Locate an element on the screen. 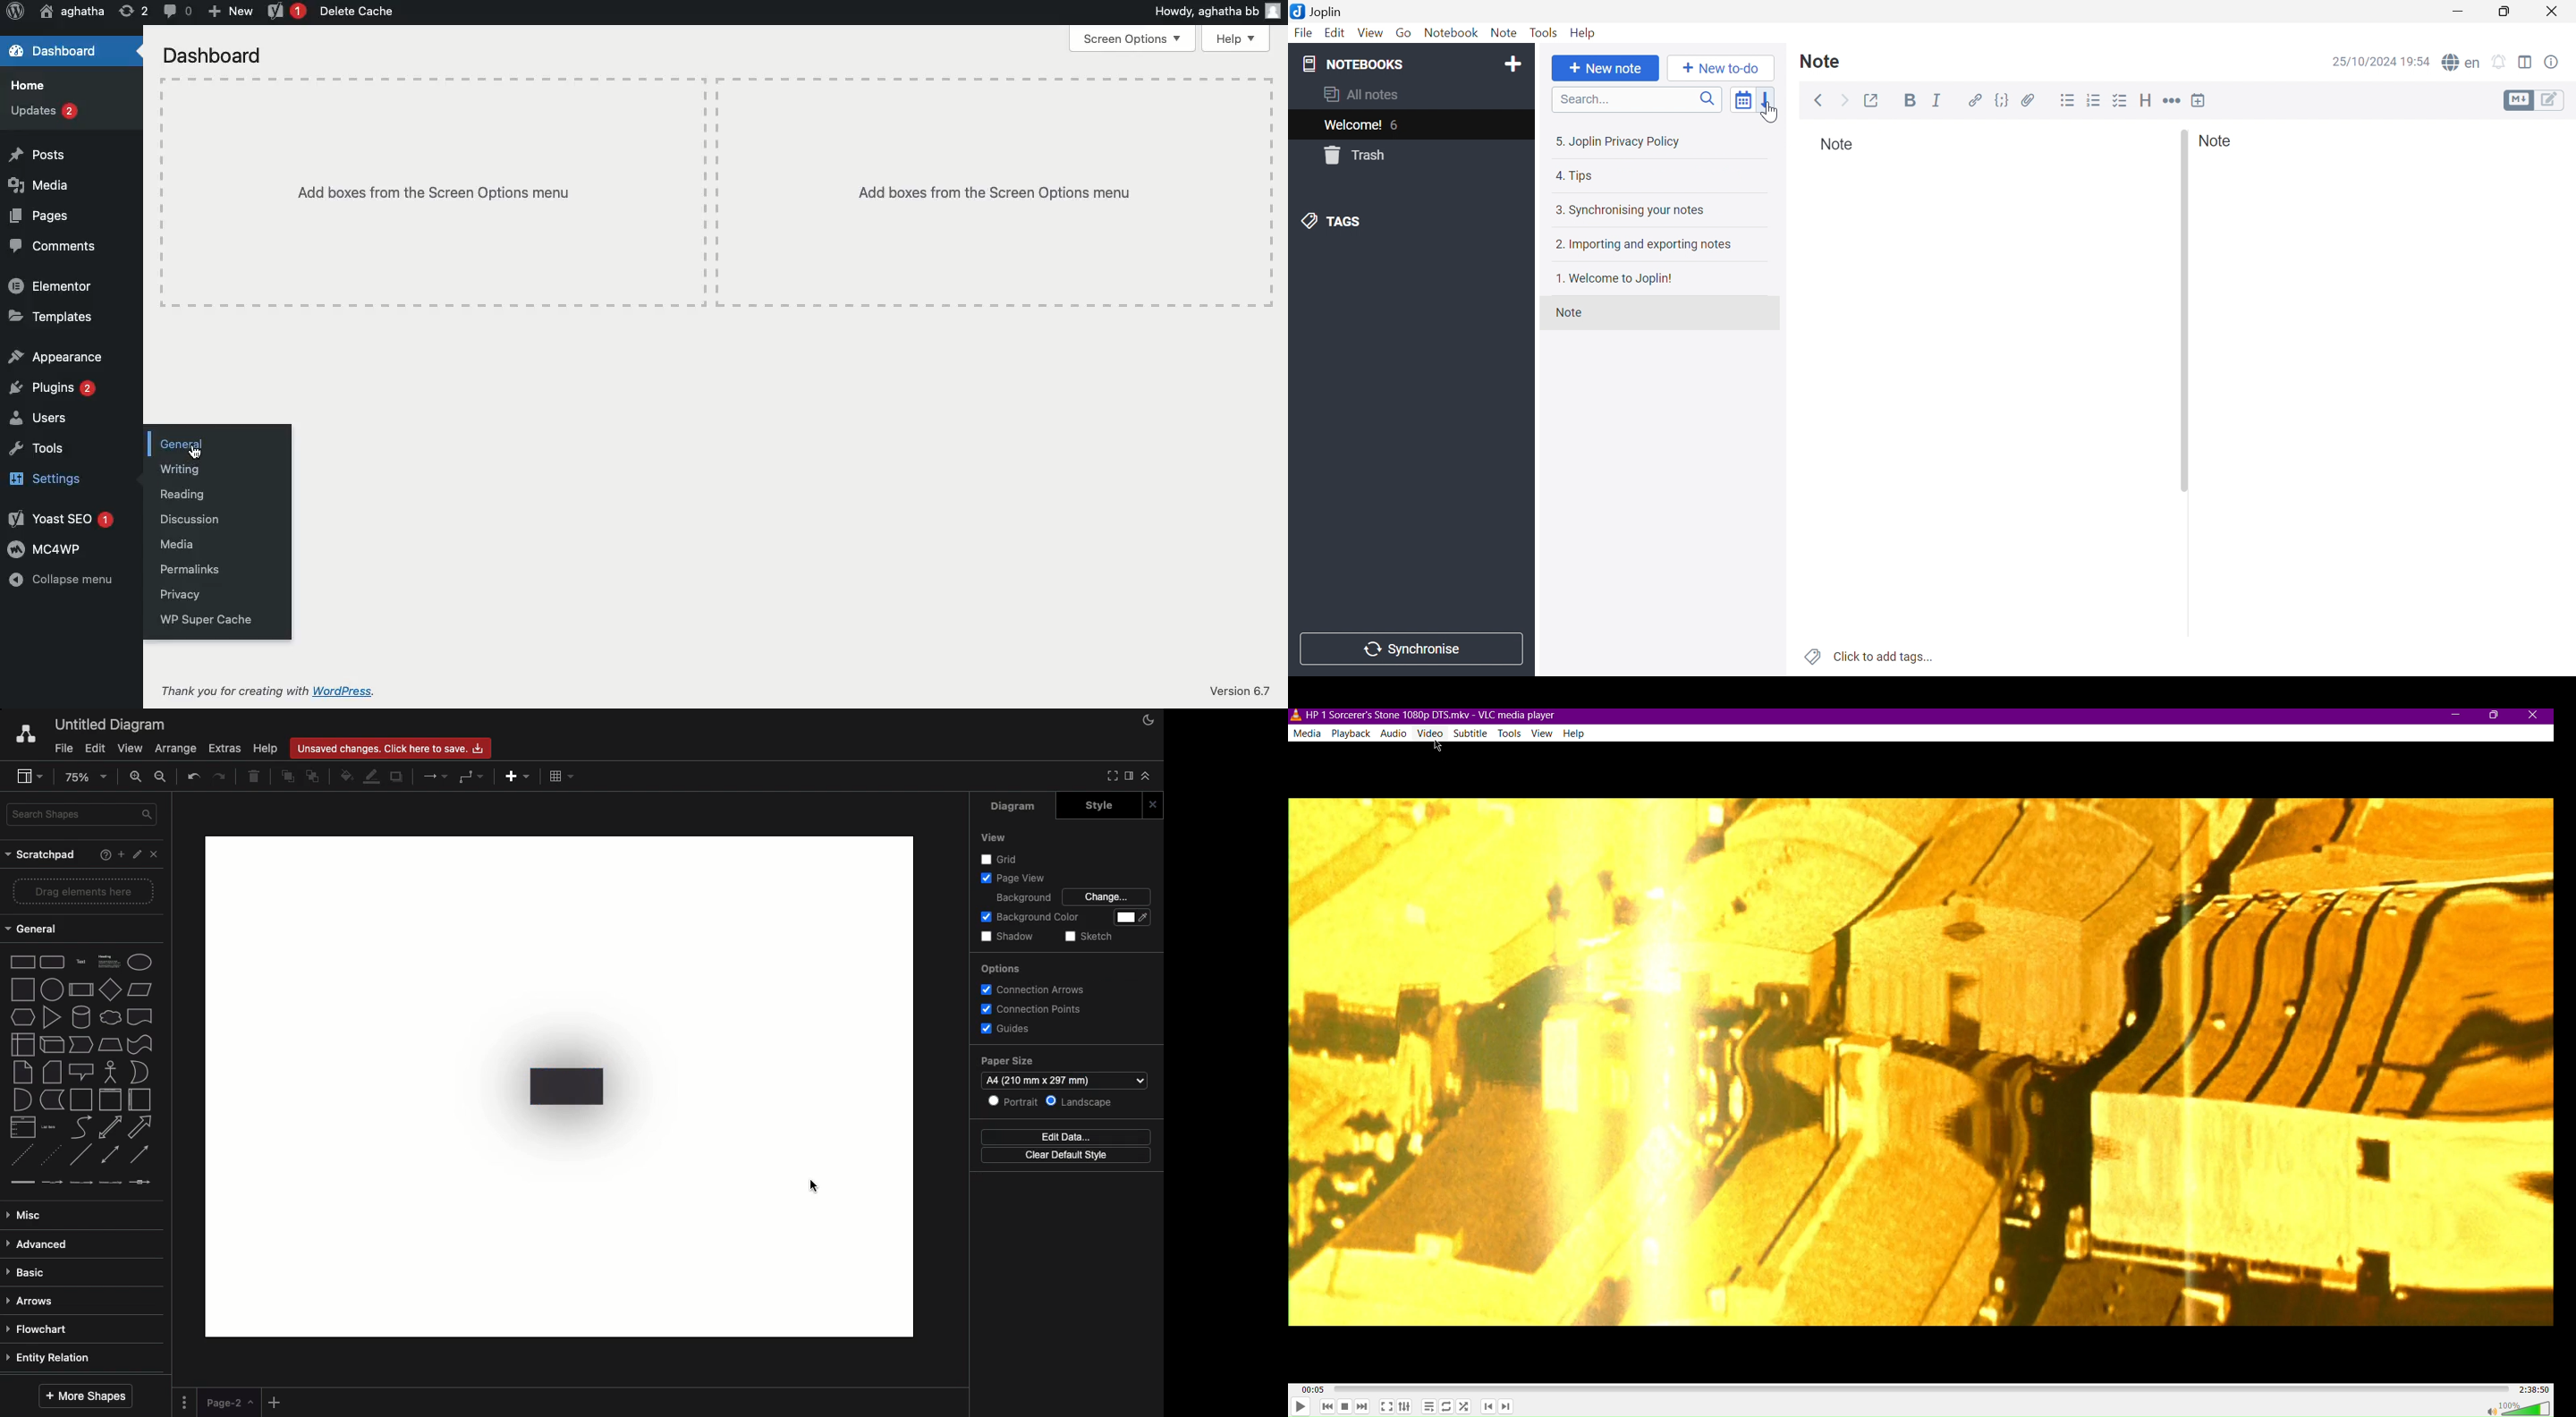 Image resolution: width=2576 pixels, height=1428 pixels. Media is located at coordinates (39, 186).